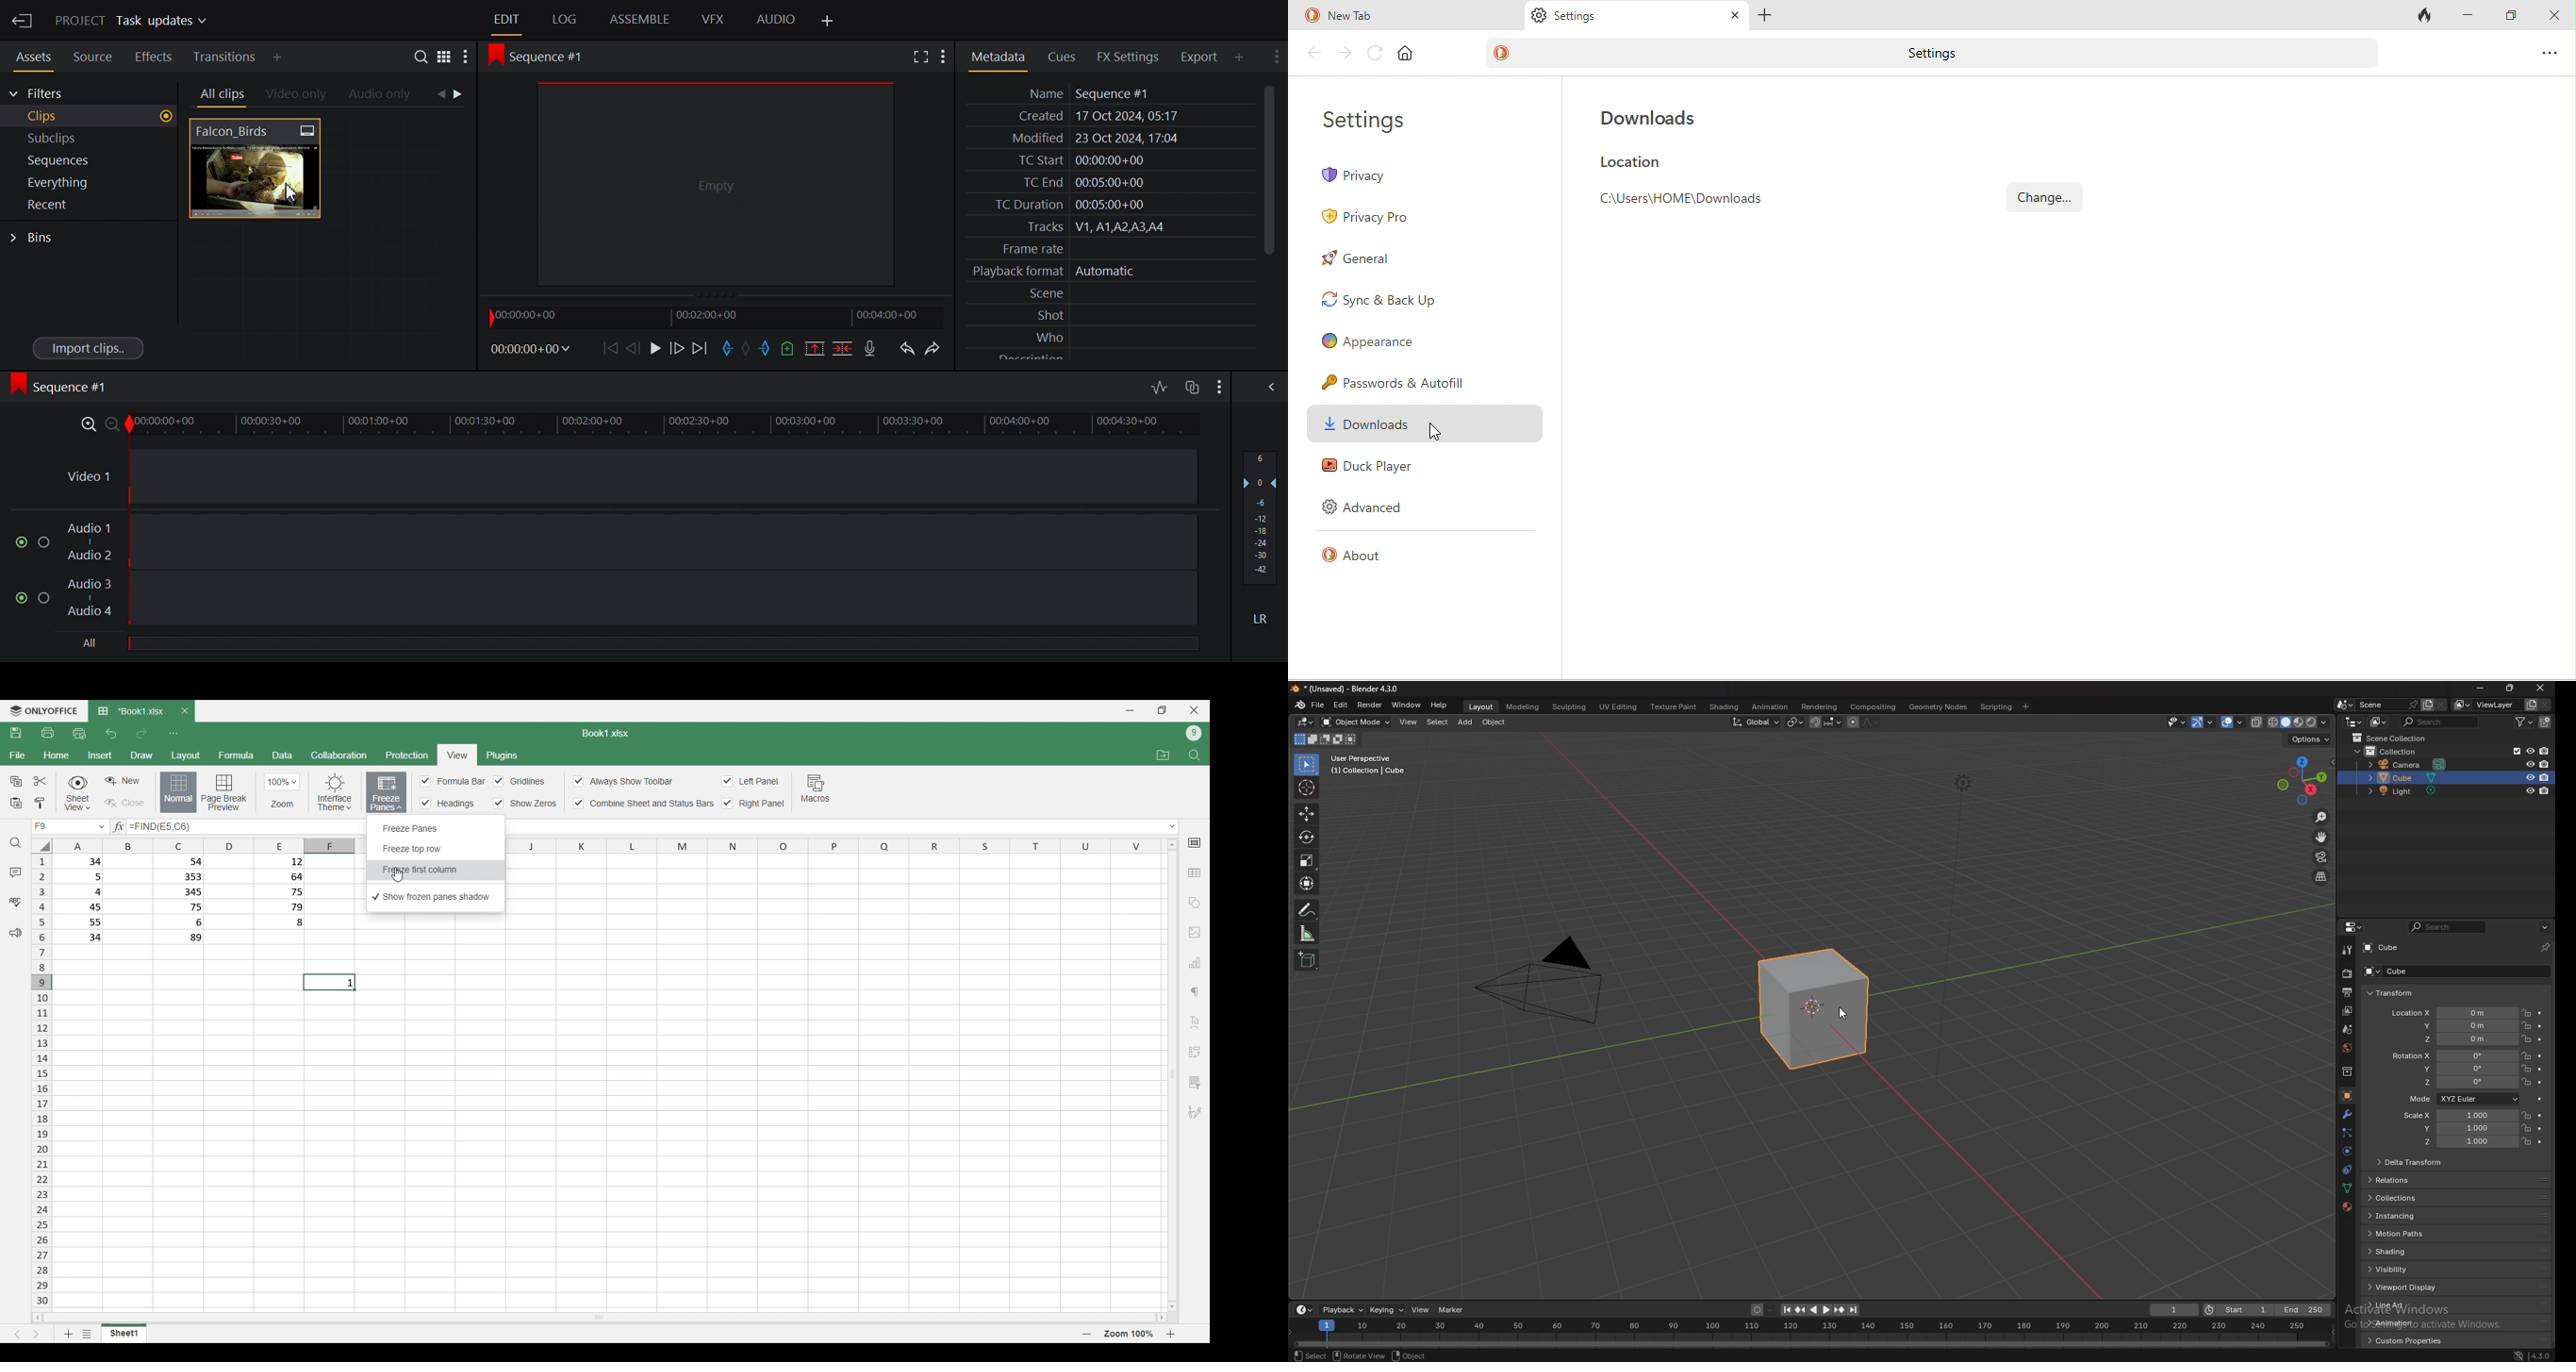  Describe the element at coordinates (30, 55) in the screenshot. I see `Assets Panel` at that location.